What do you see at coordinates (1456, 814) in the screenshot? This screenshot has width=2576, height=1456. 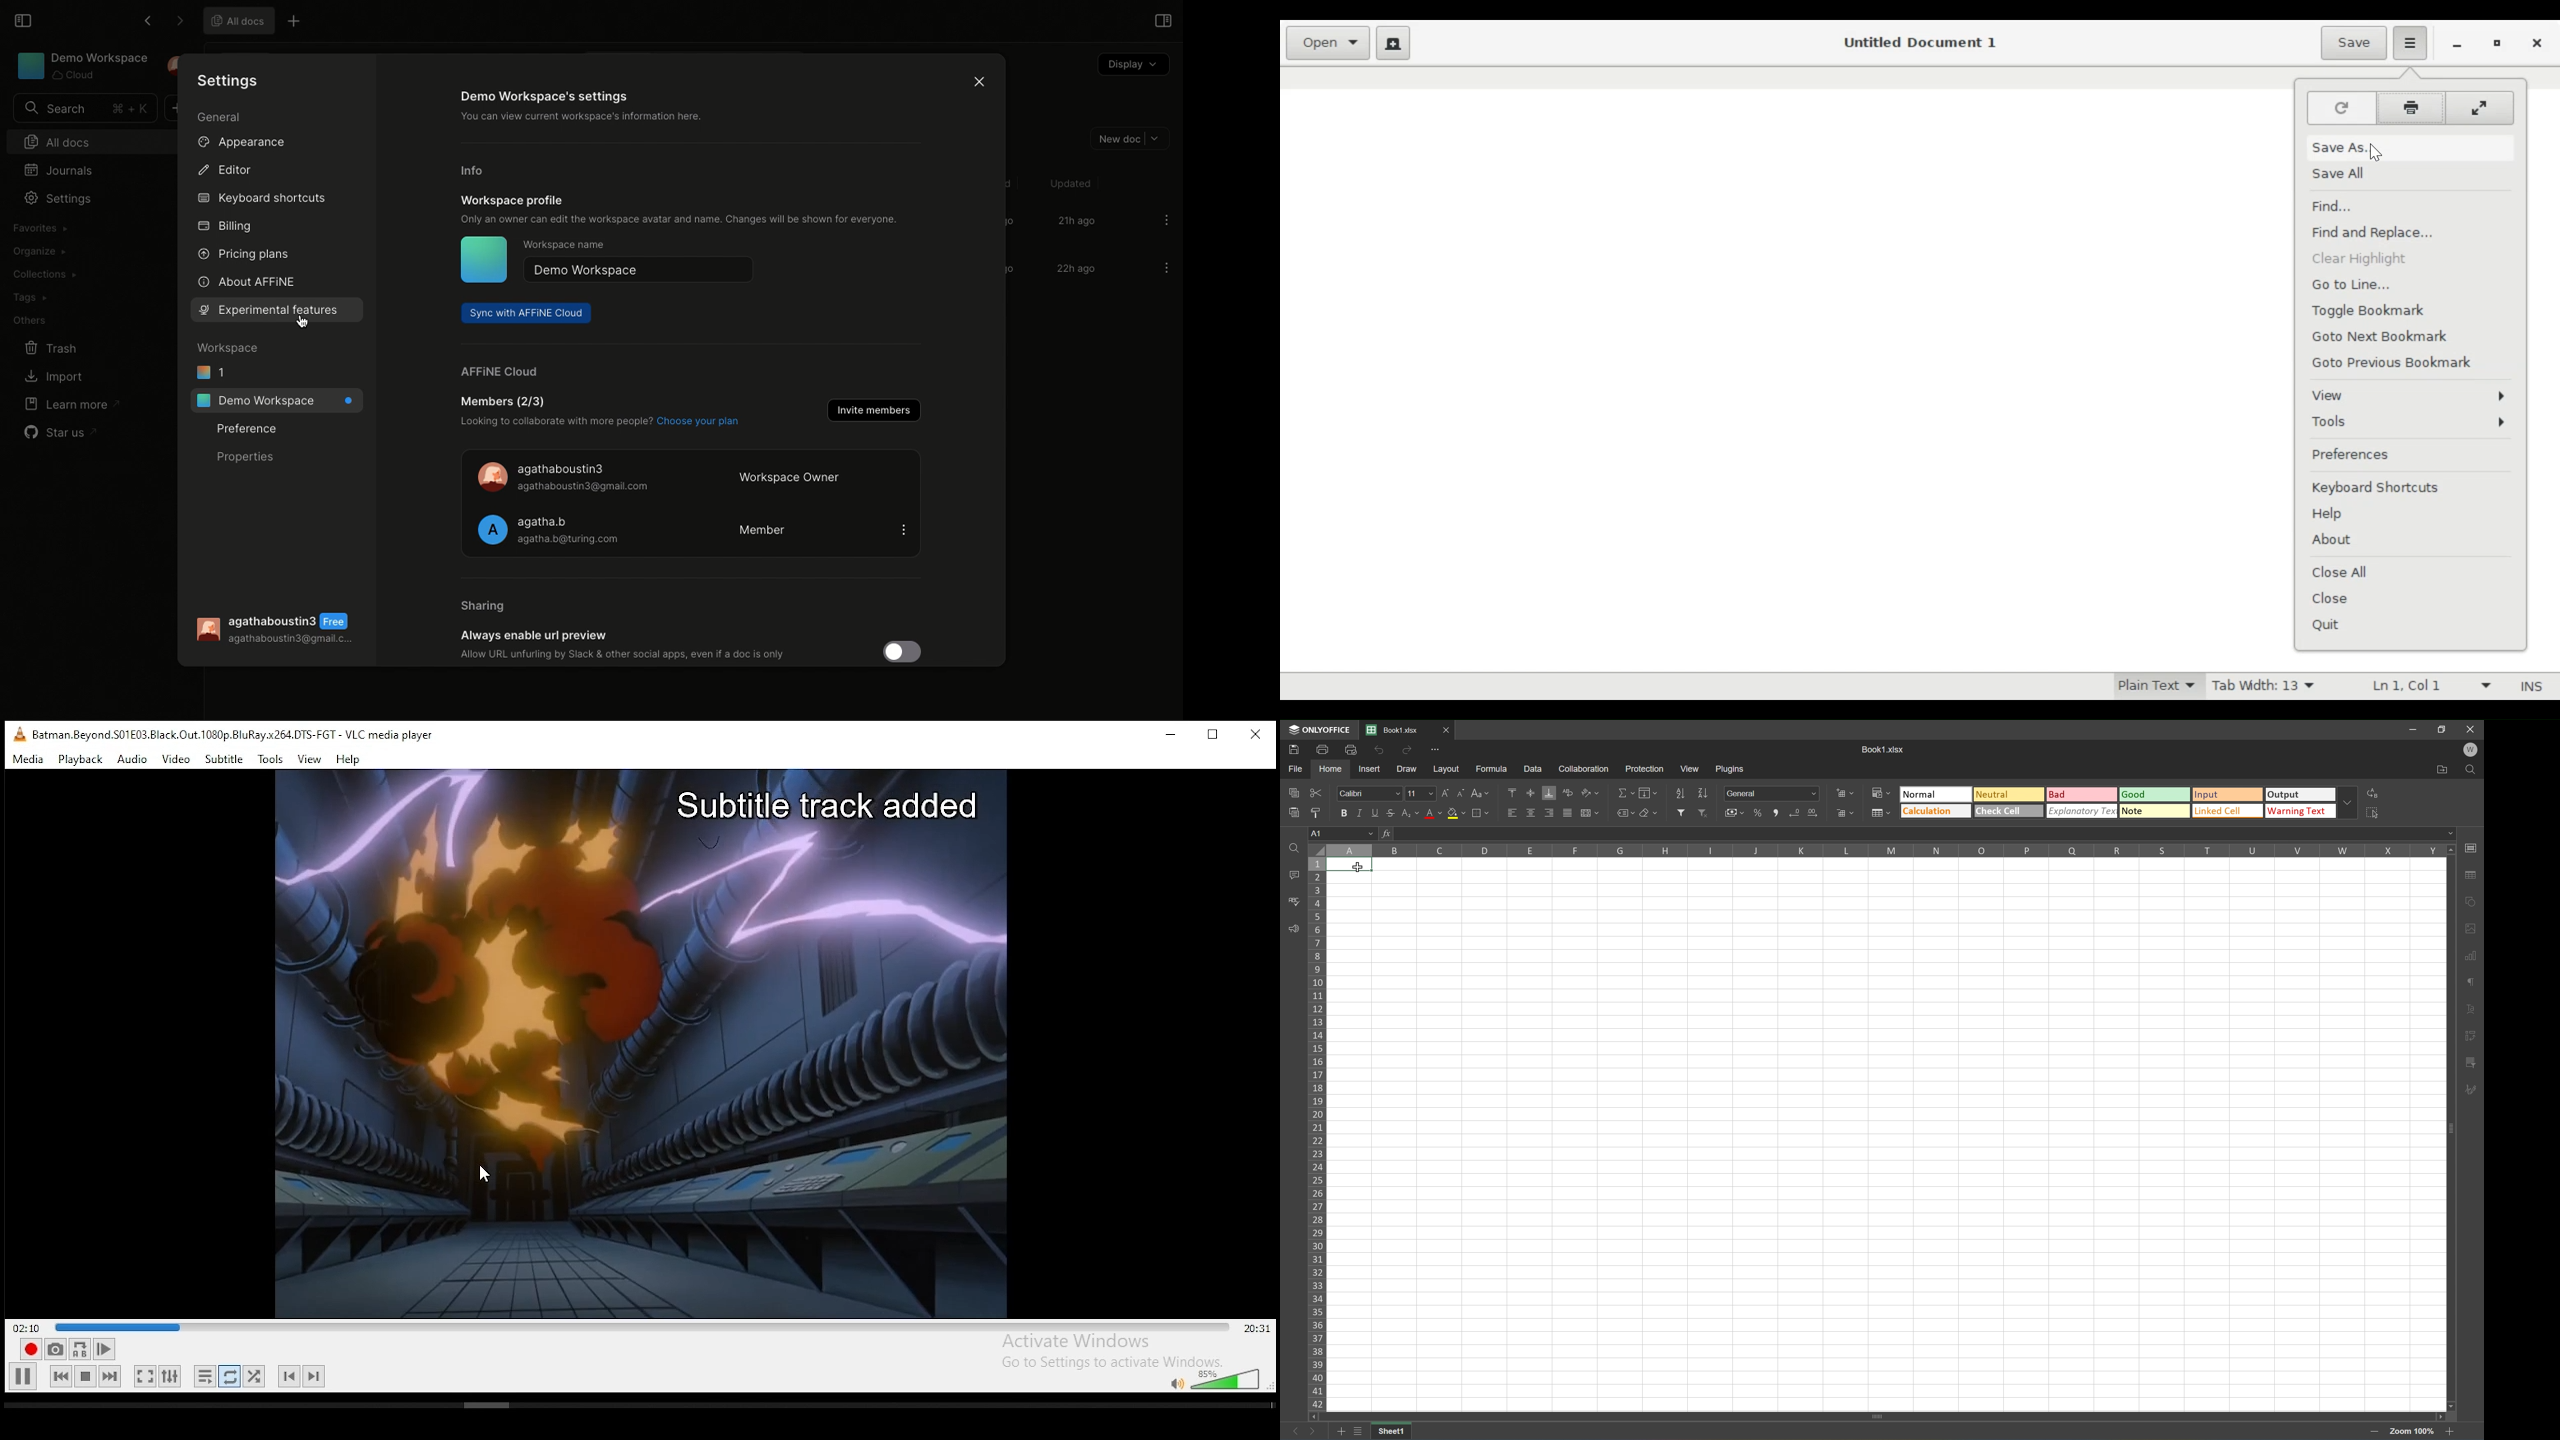 I see `Fill color` at bounding box center [1456, 814].